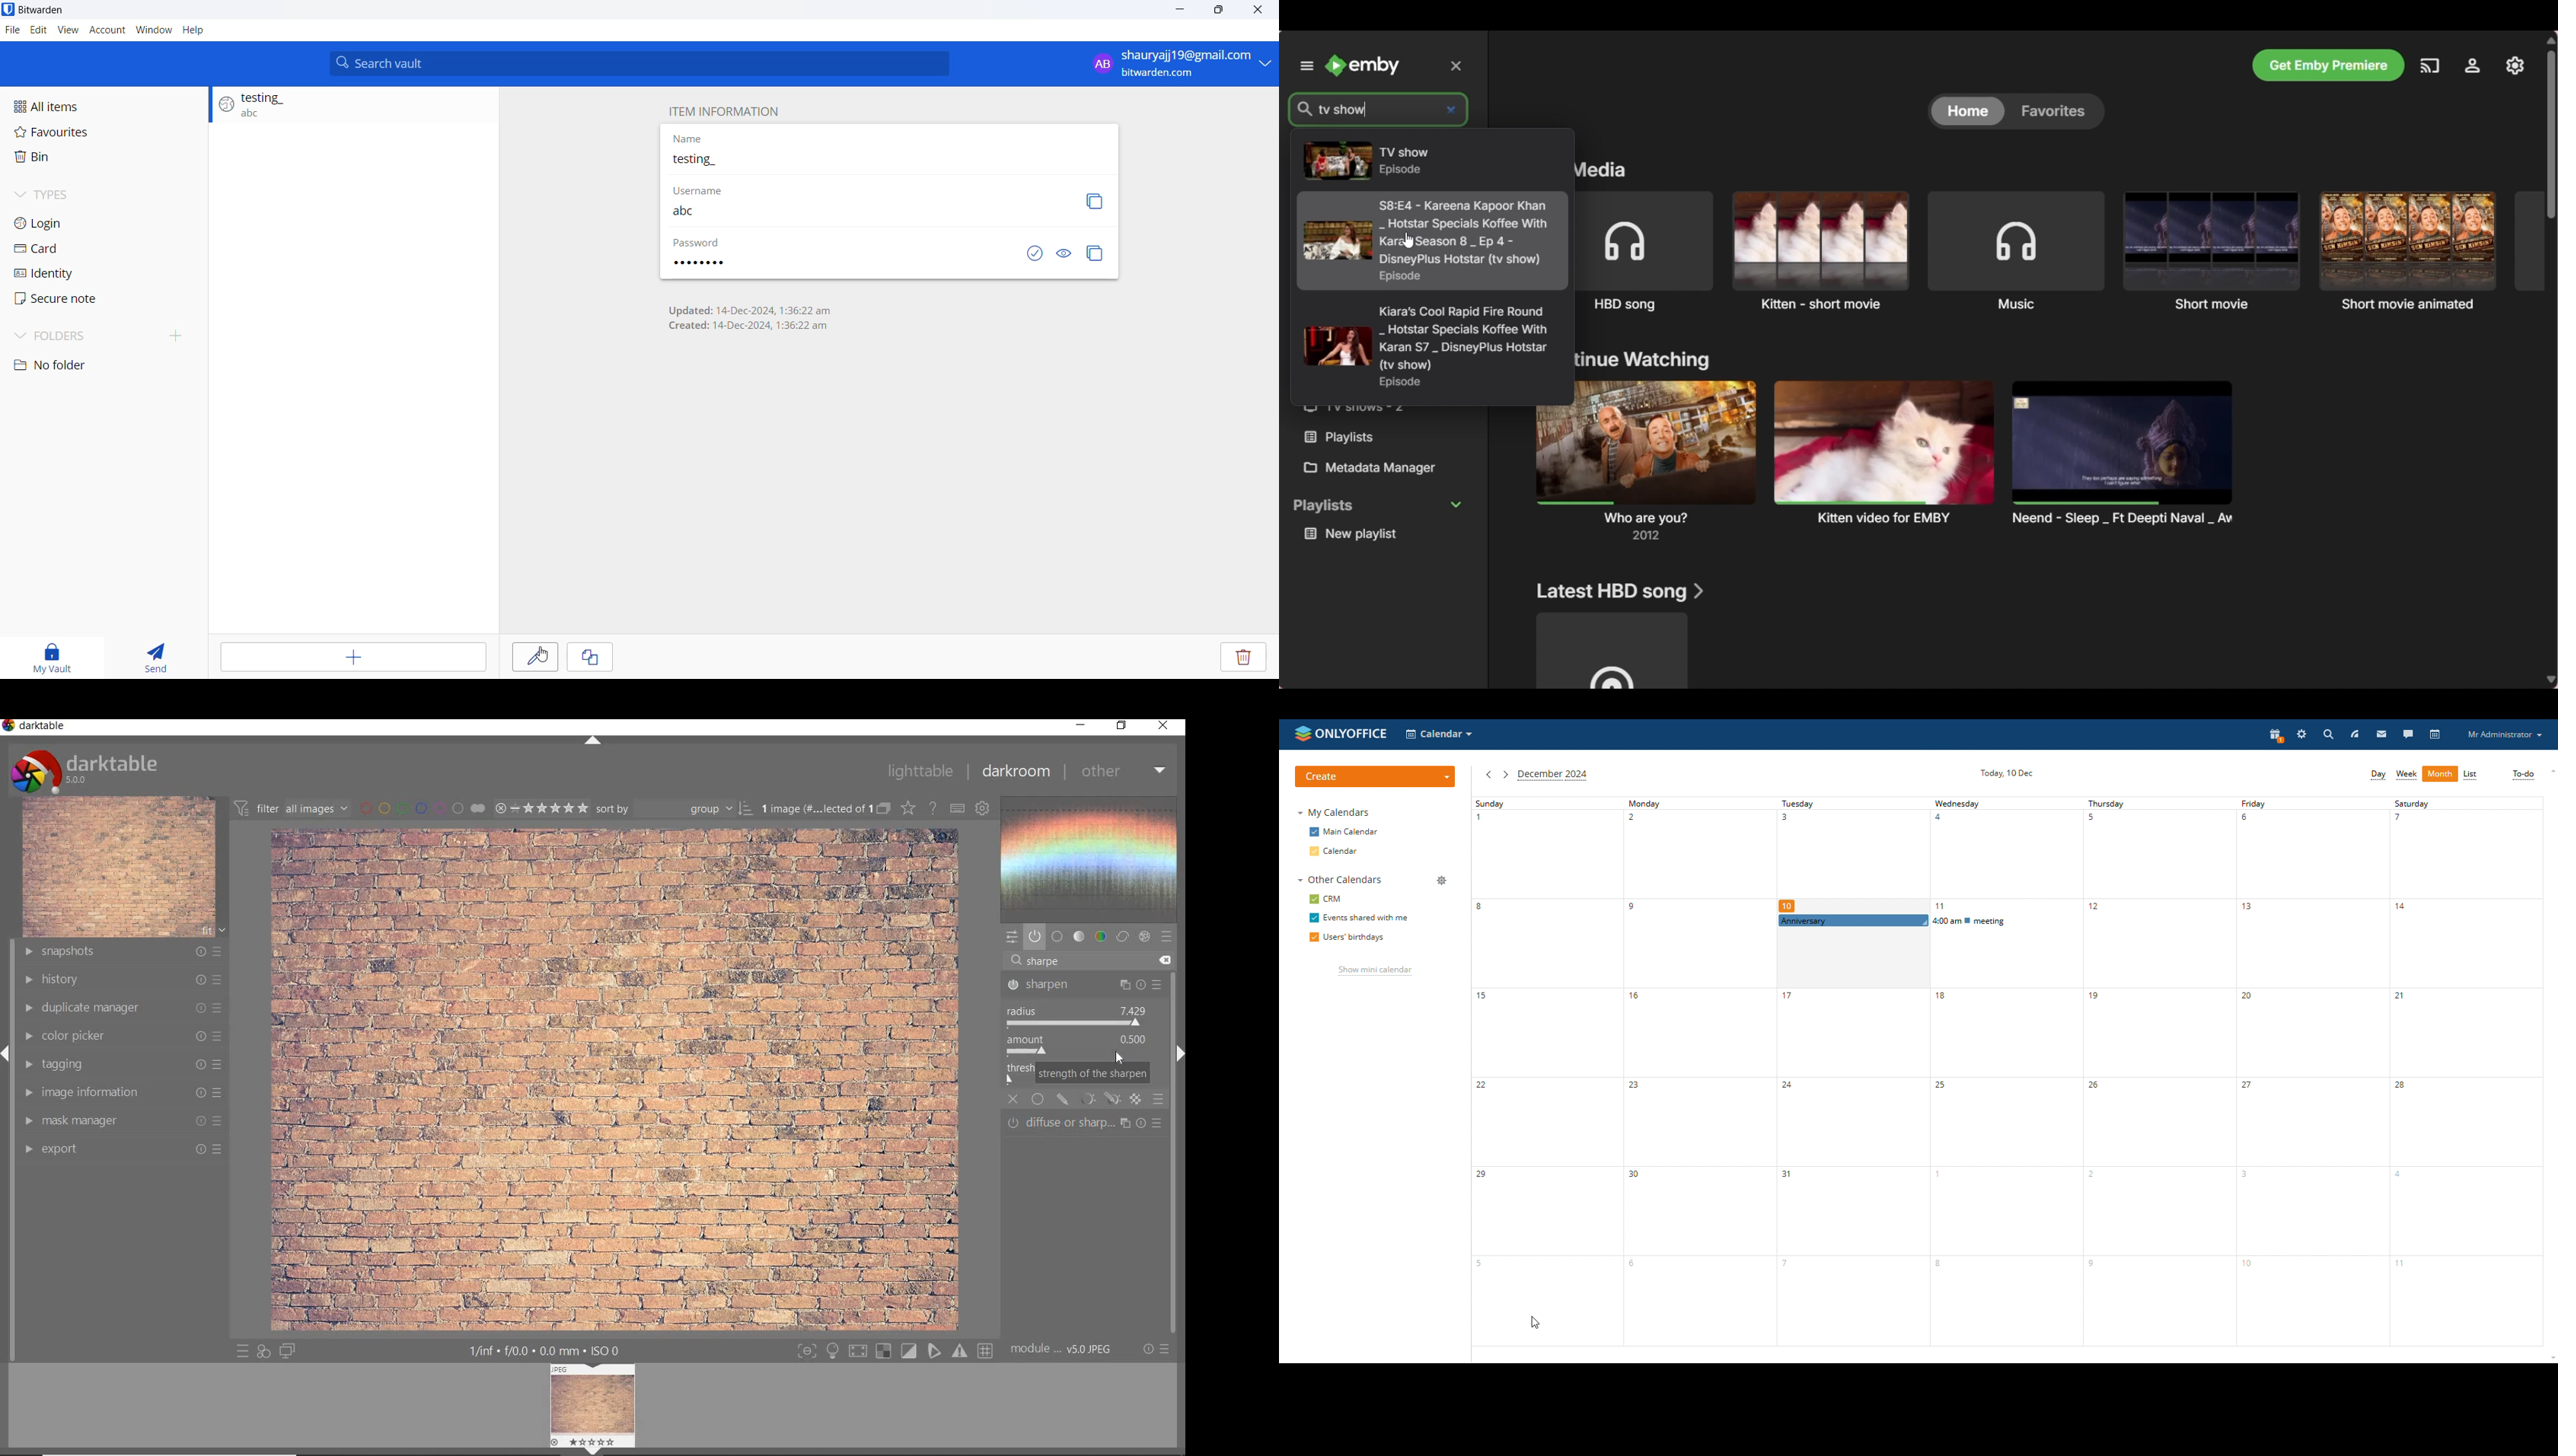  I want to click on Delete search typed in, so click(1451, 111).